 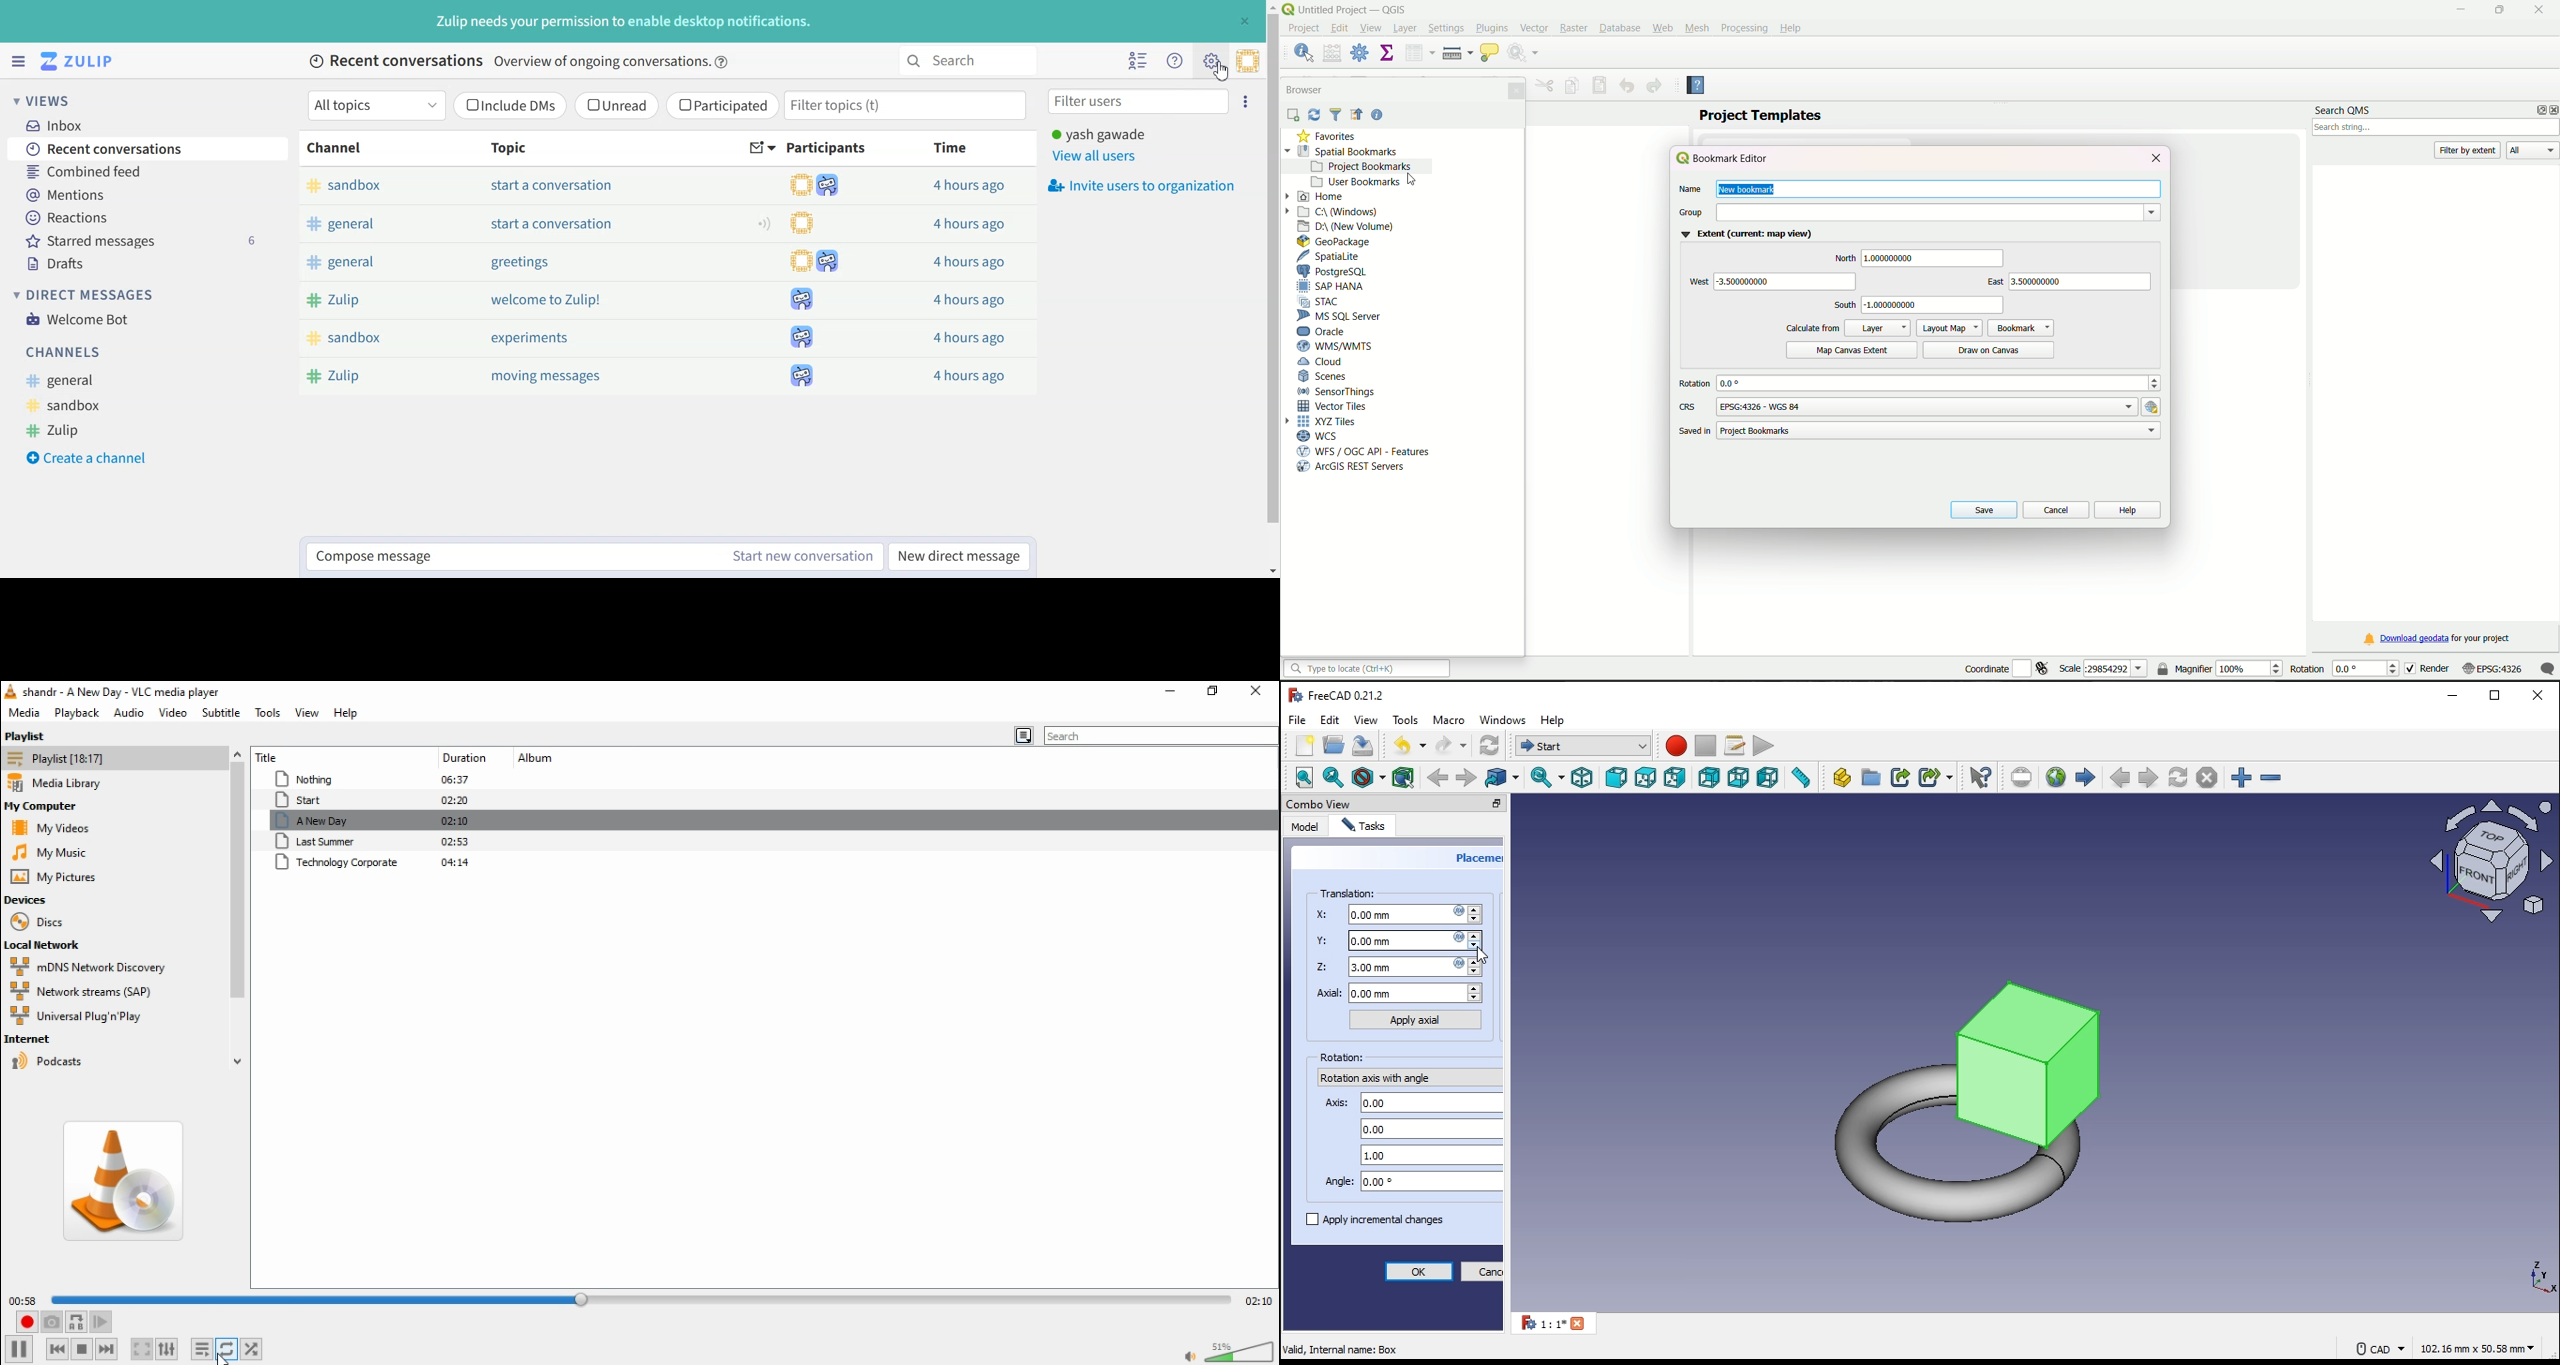 What do you see at coordinates (1322, 197) in the screenshot?
I see `Home` at bounding box center [1322, 197].